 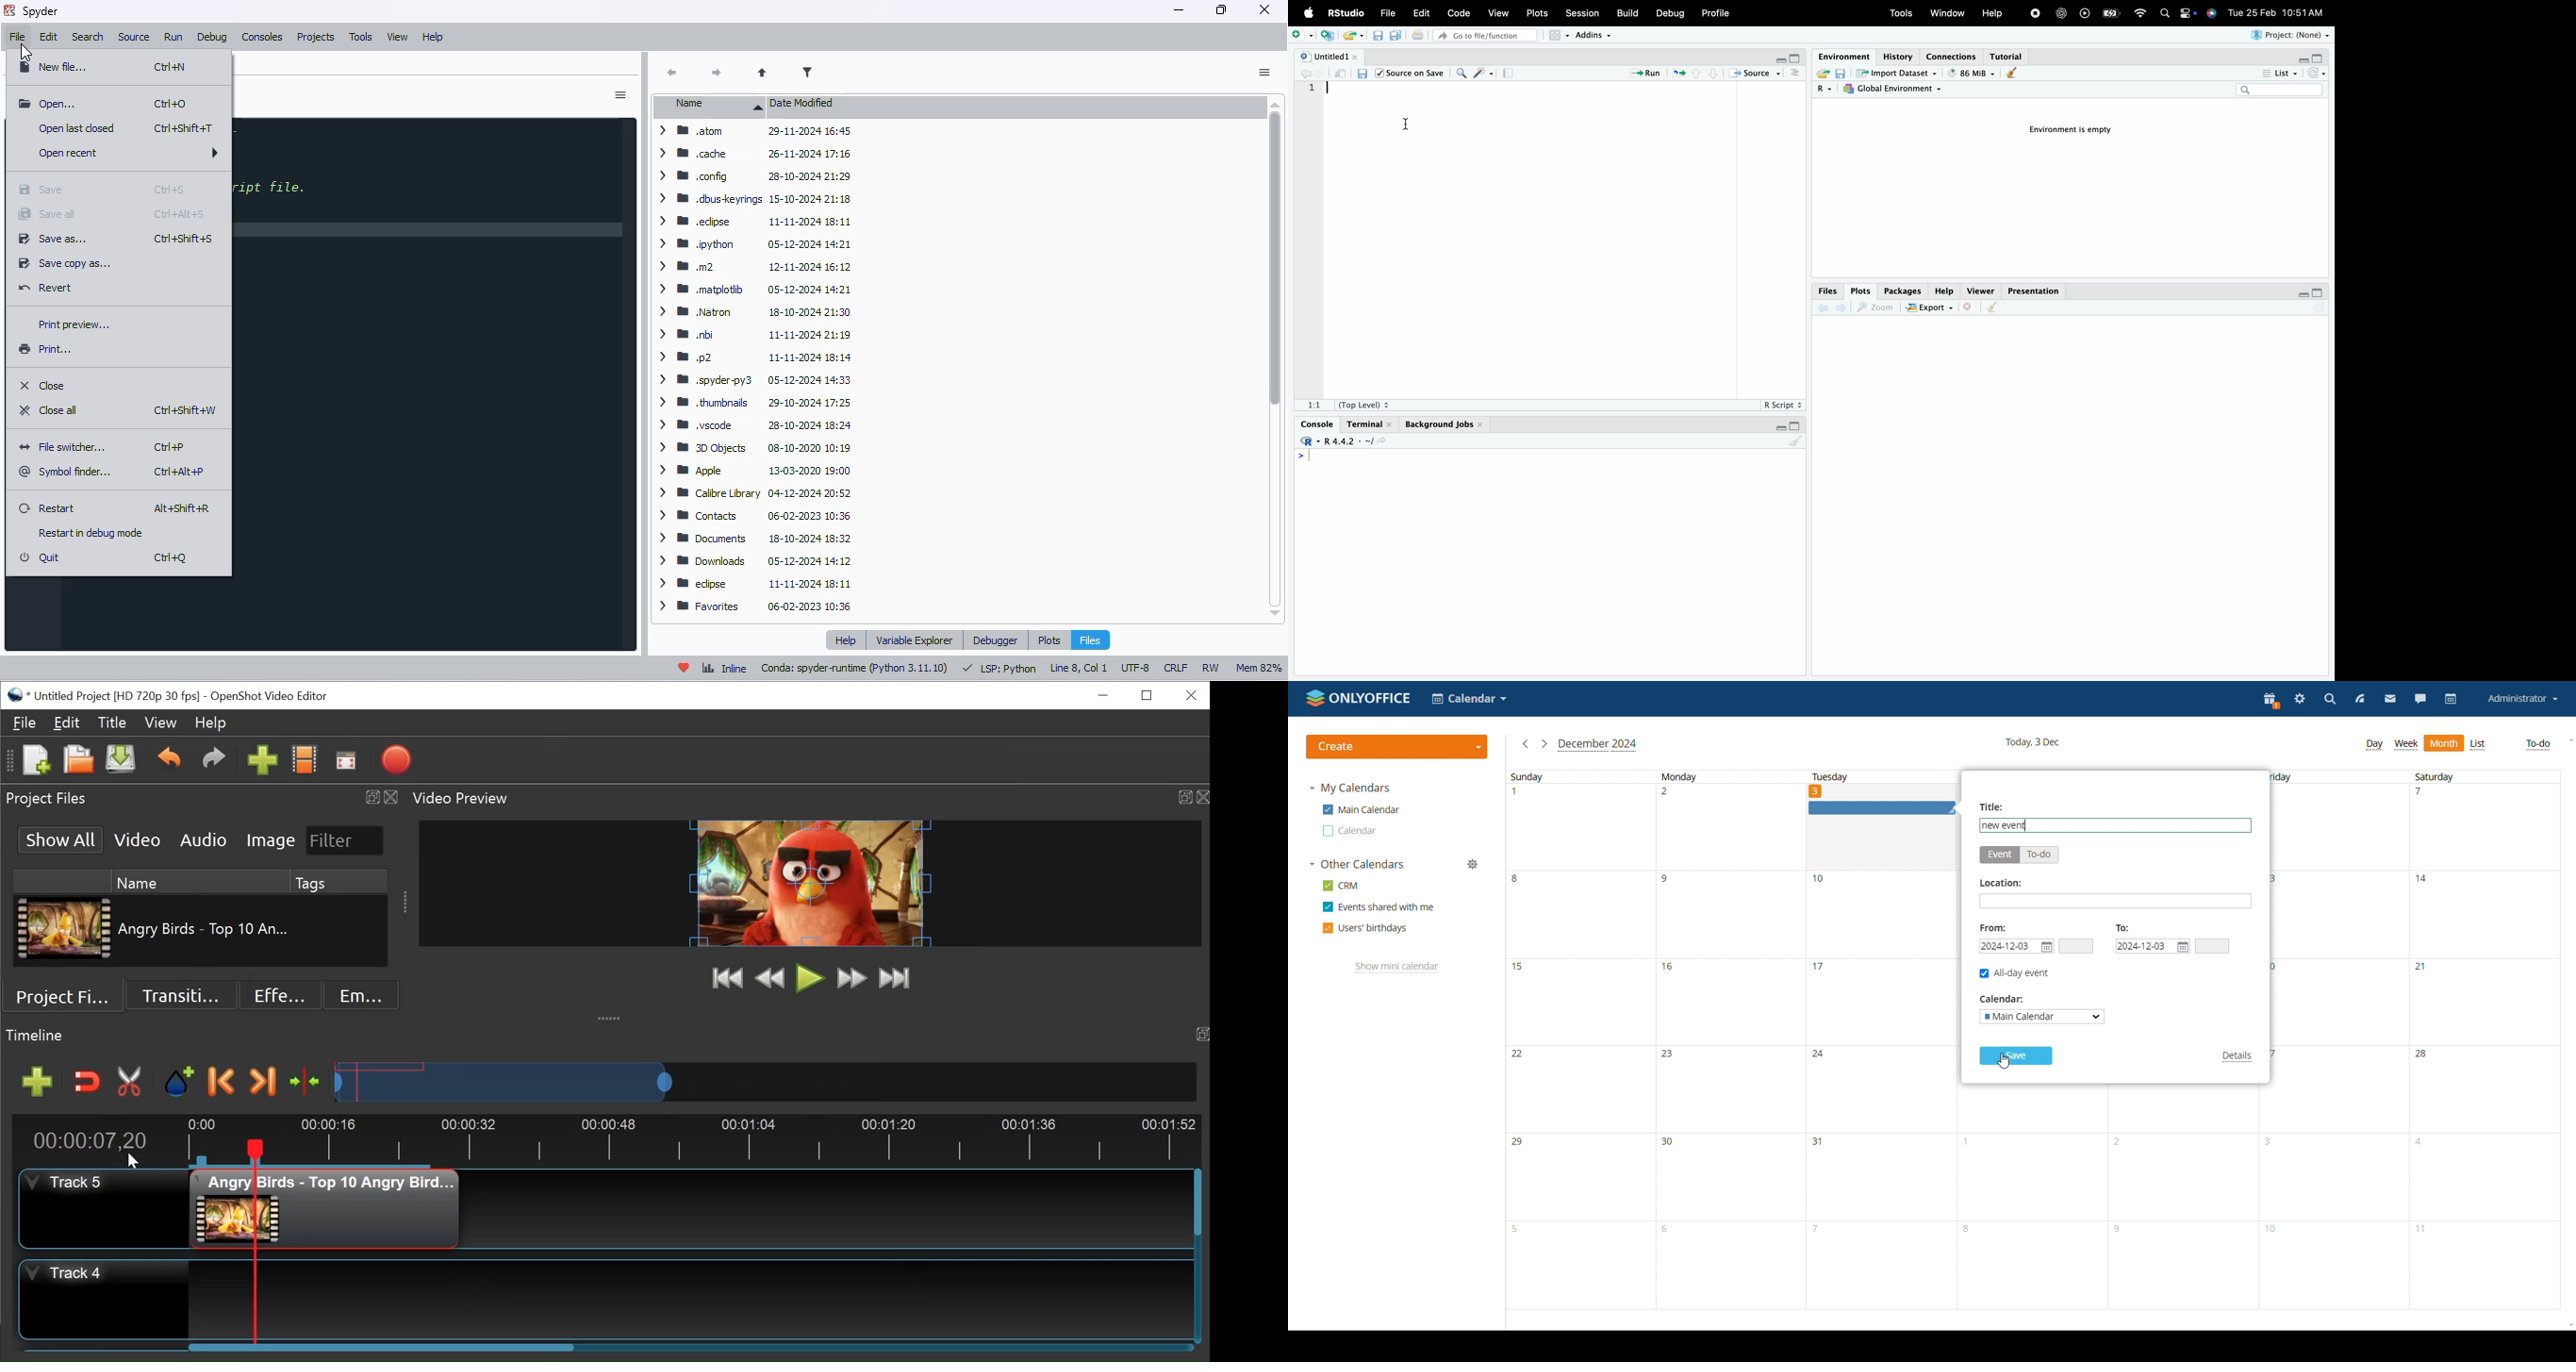 What do you see at coordinates (1970, 313) in the screenshot?
I see `close` at bounding box center [1970, 313].